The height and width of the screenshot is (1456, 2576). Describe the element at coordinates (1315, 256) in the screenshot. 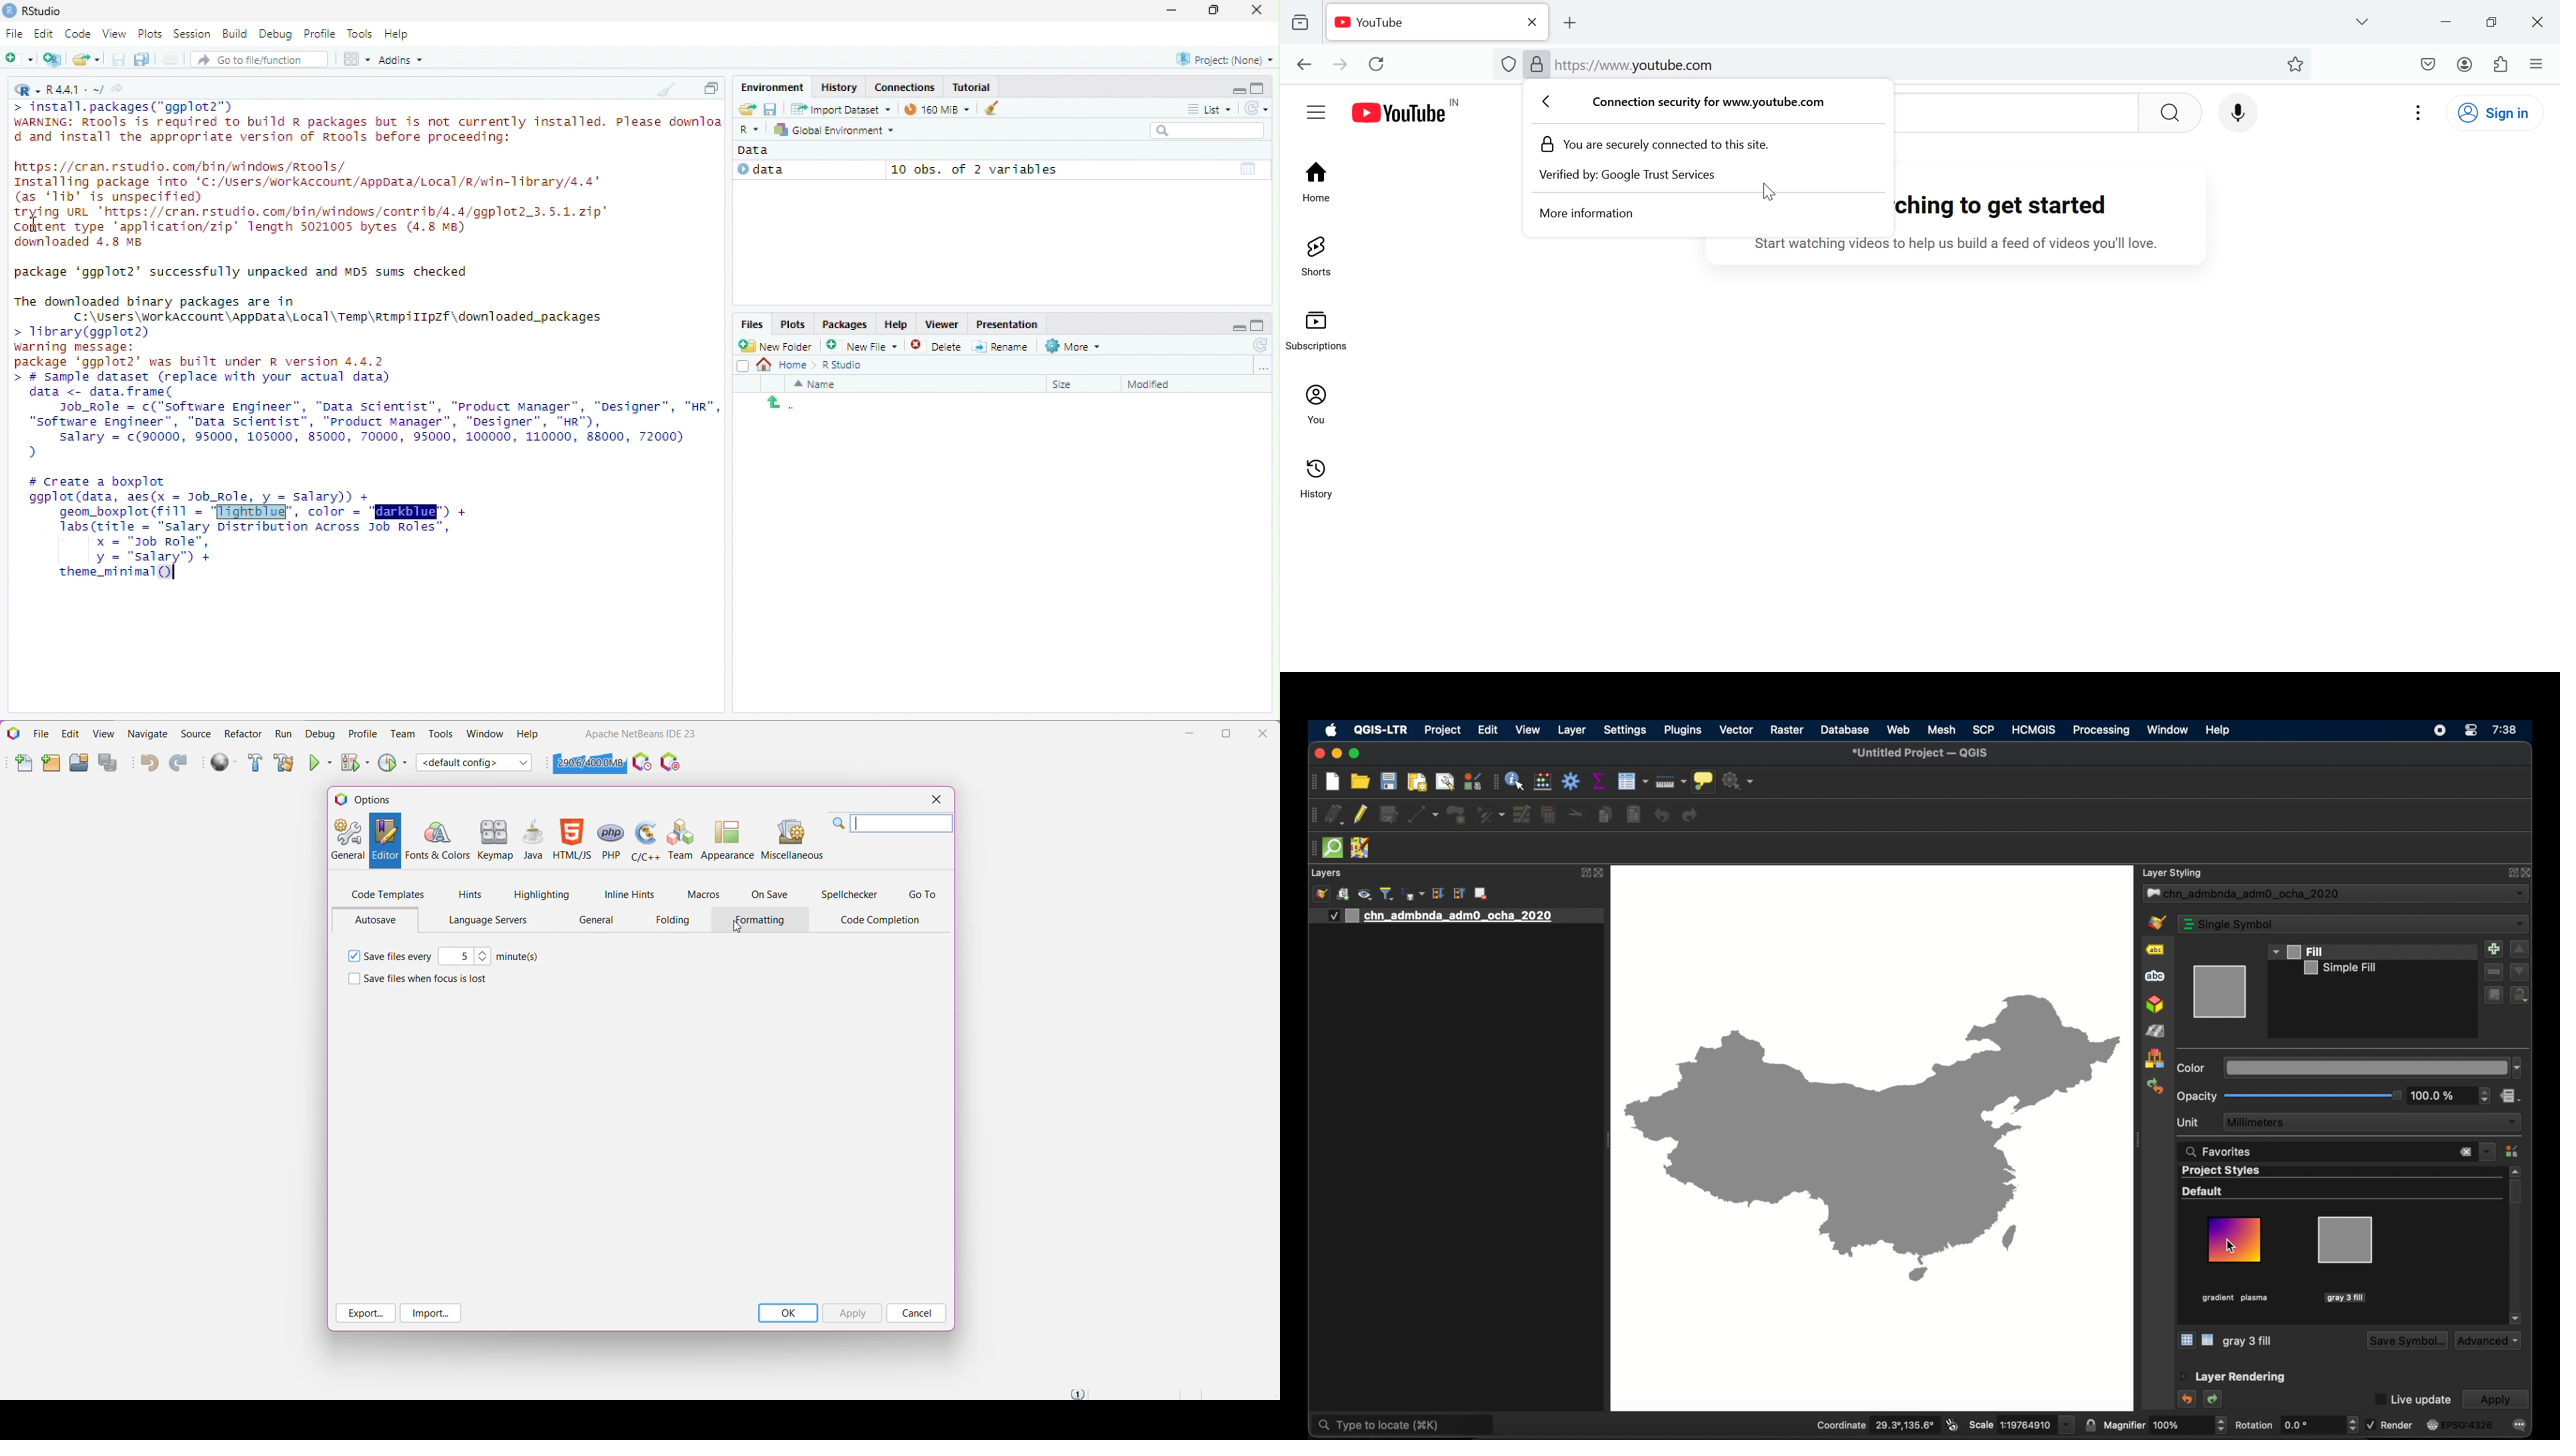

I see `Shorts` at that location.